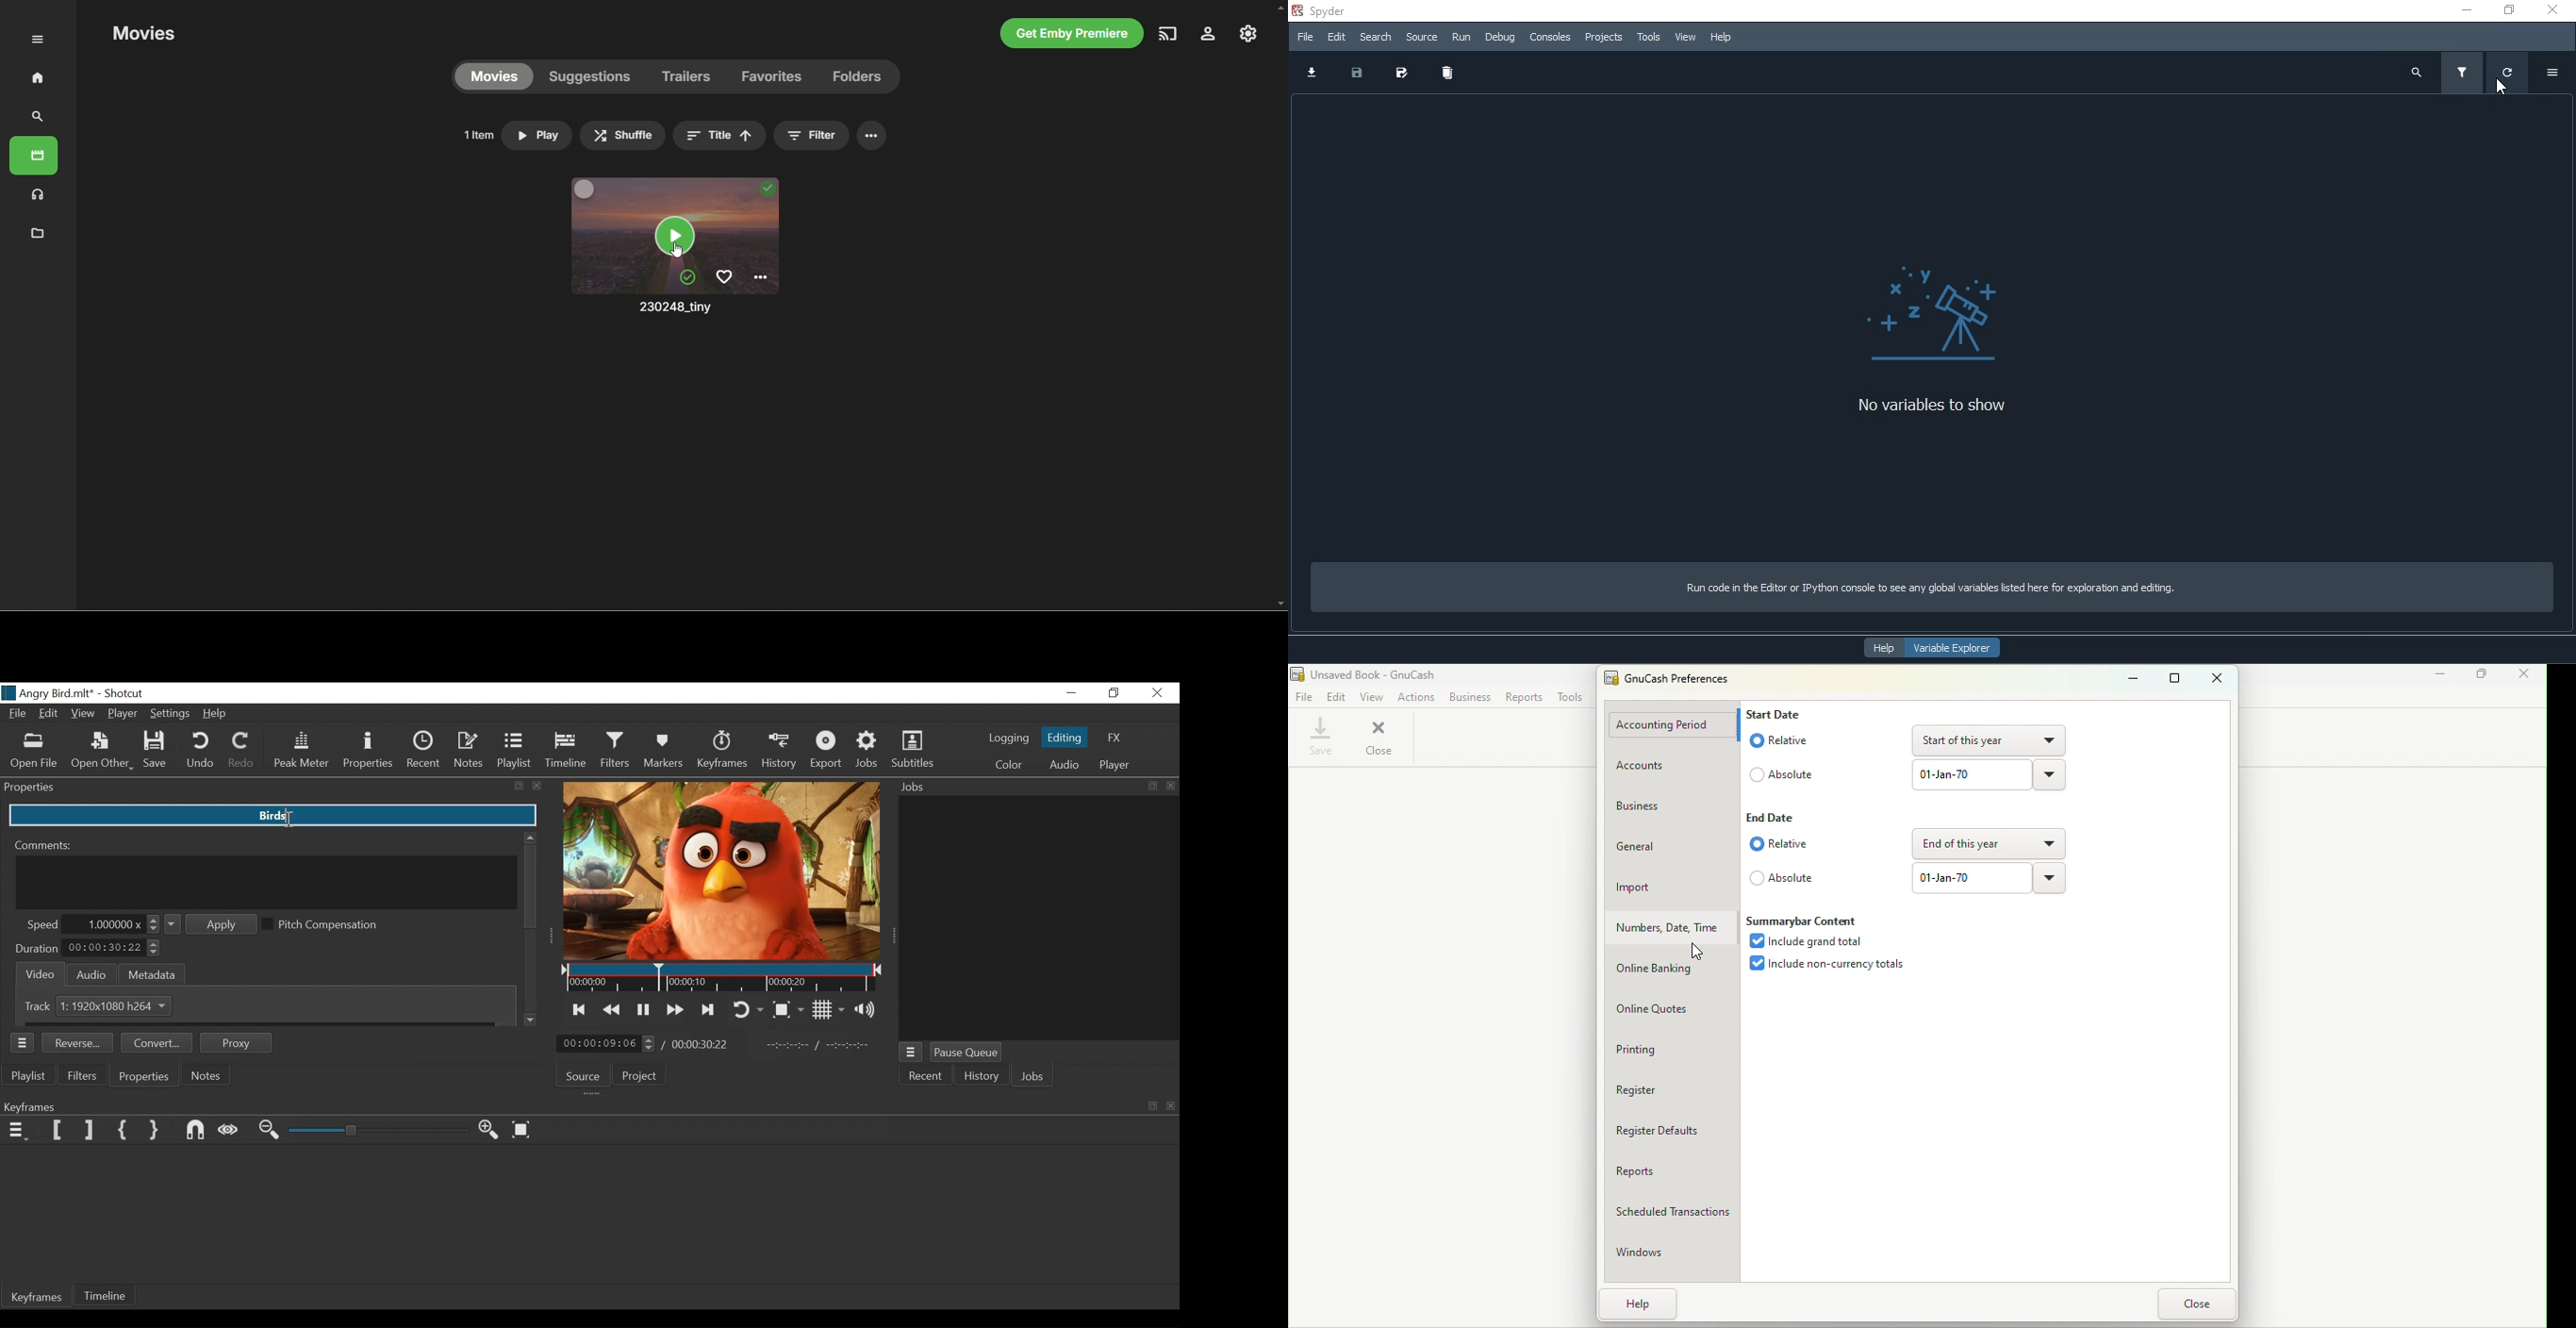 This screenshot has height=1344, width=2576. Describe the element at coordinates (1526, 698) in the screenshot. I see `Reports` at that location.